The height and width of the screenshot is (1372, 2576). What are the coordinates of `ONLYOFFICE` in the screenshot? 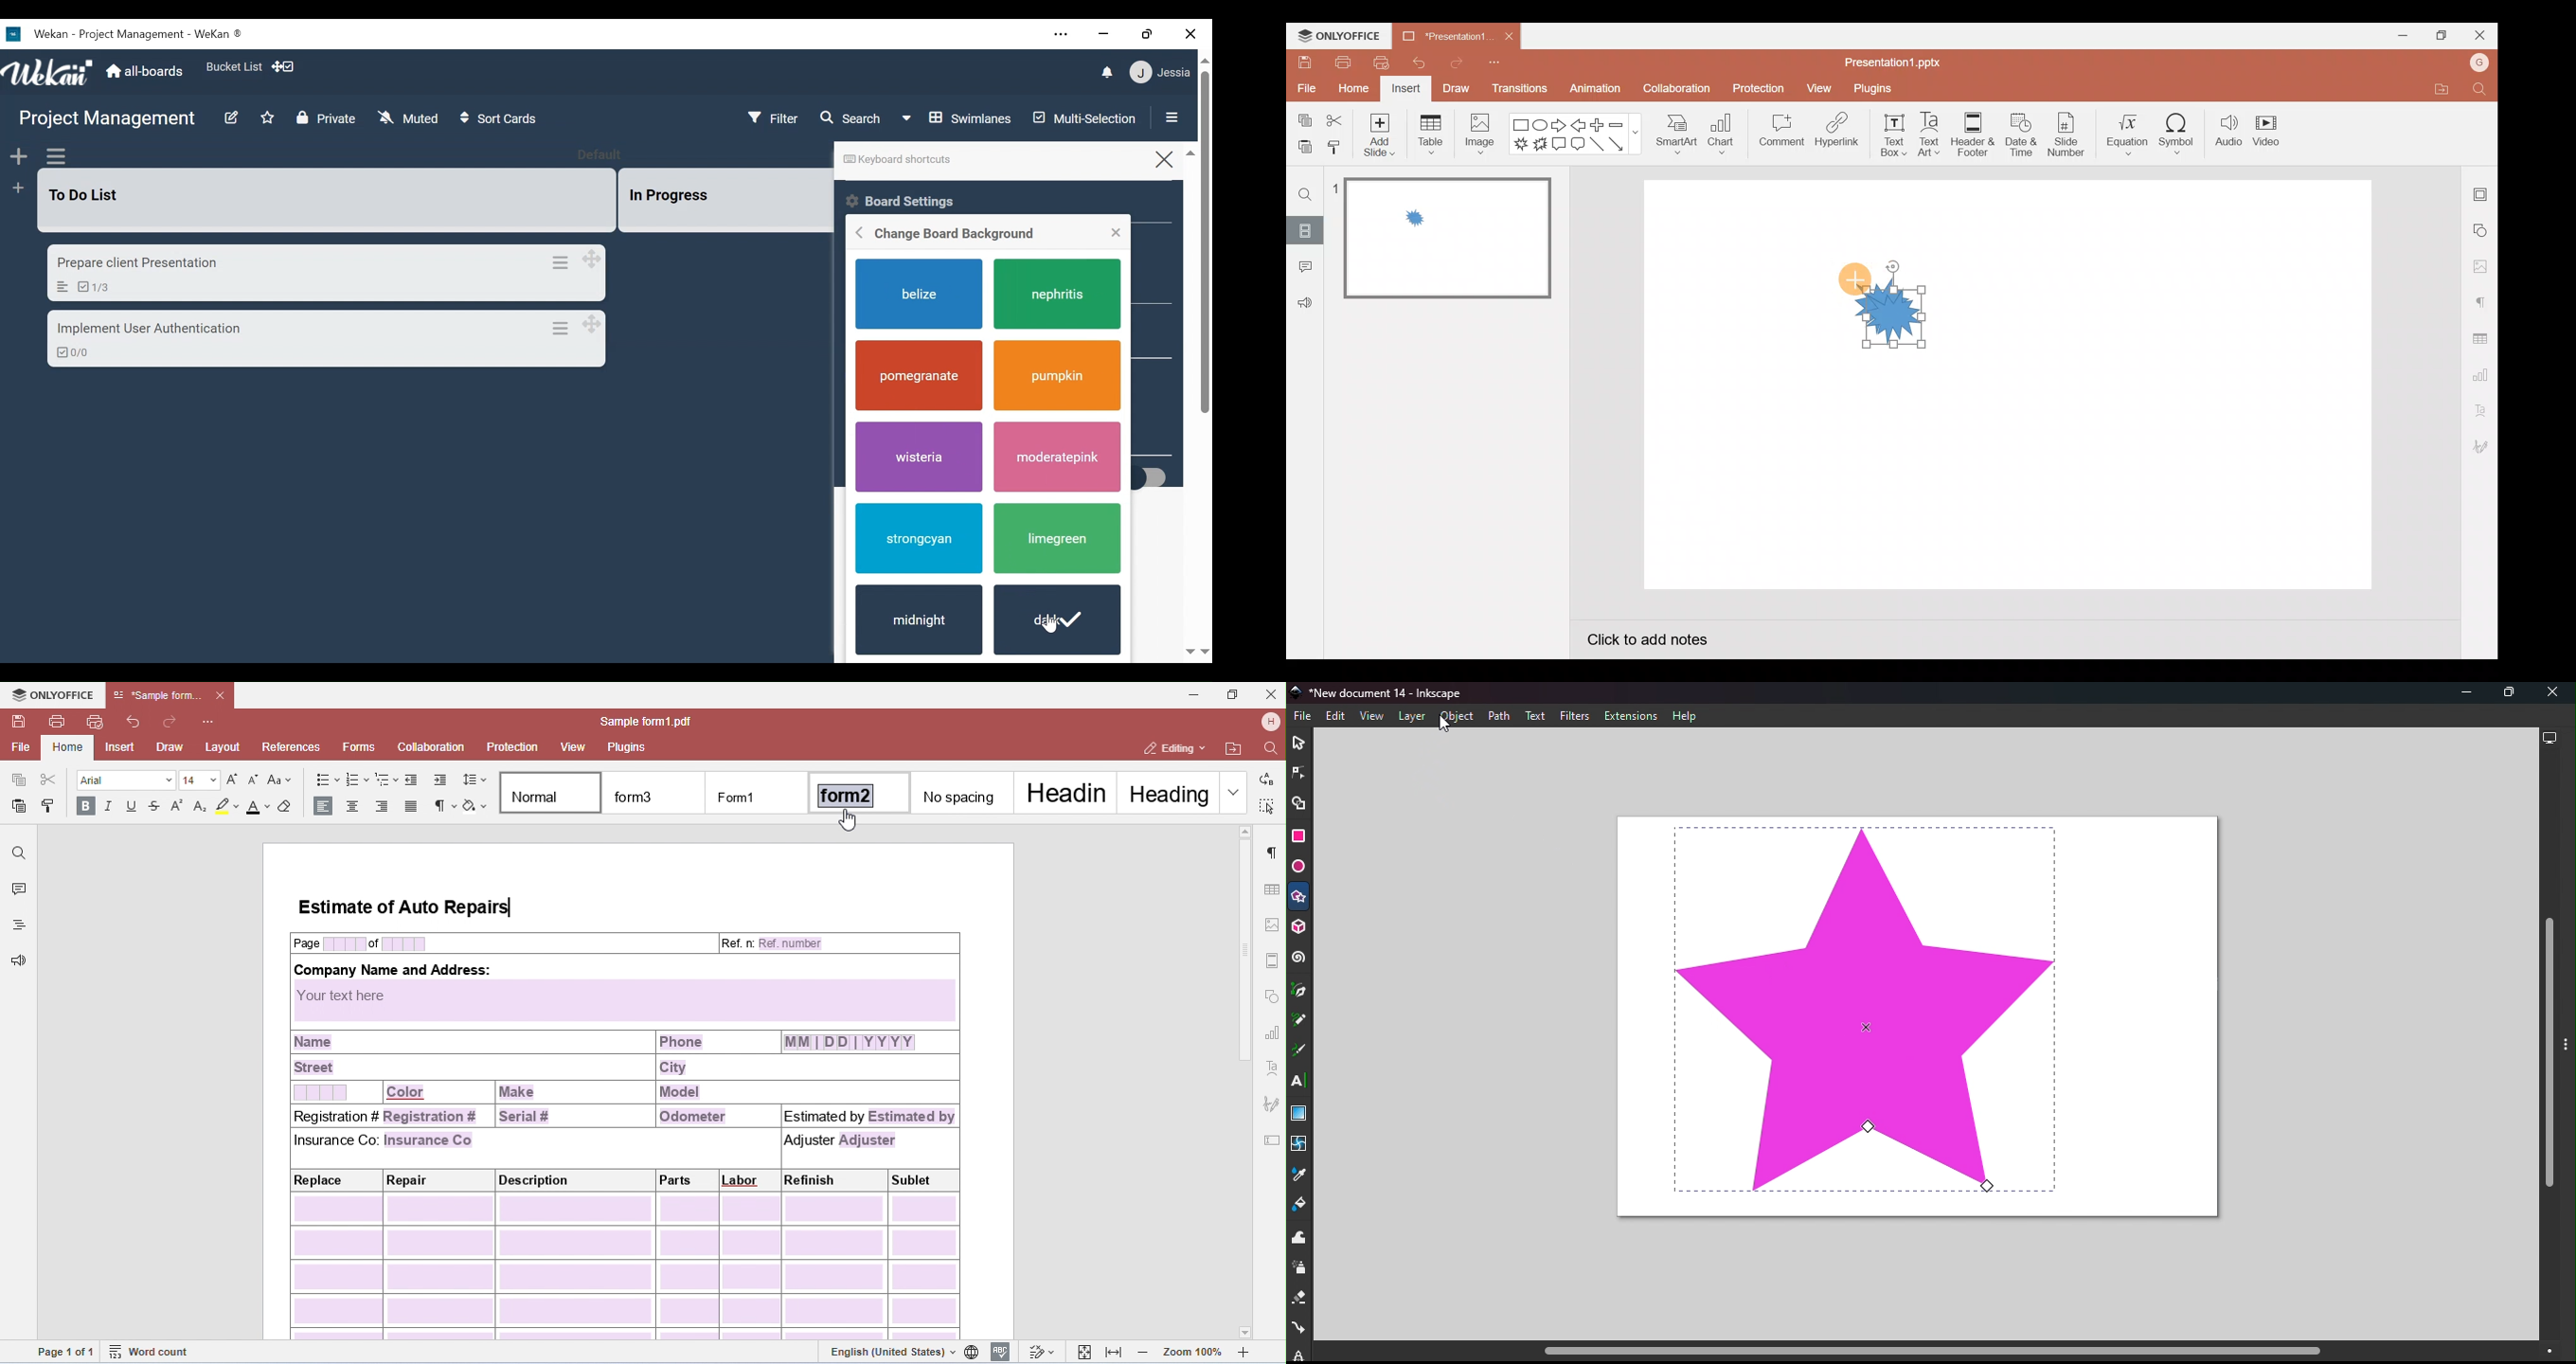 It's located at (1339, 35).